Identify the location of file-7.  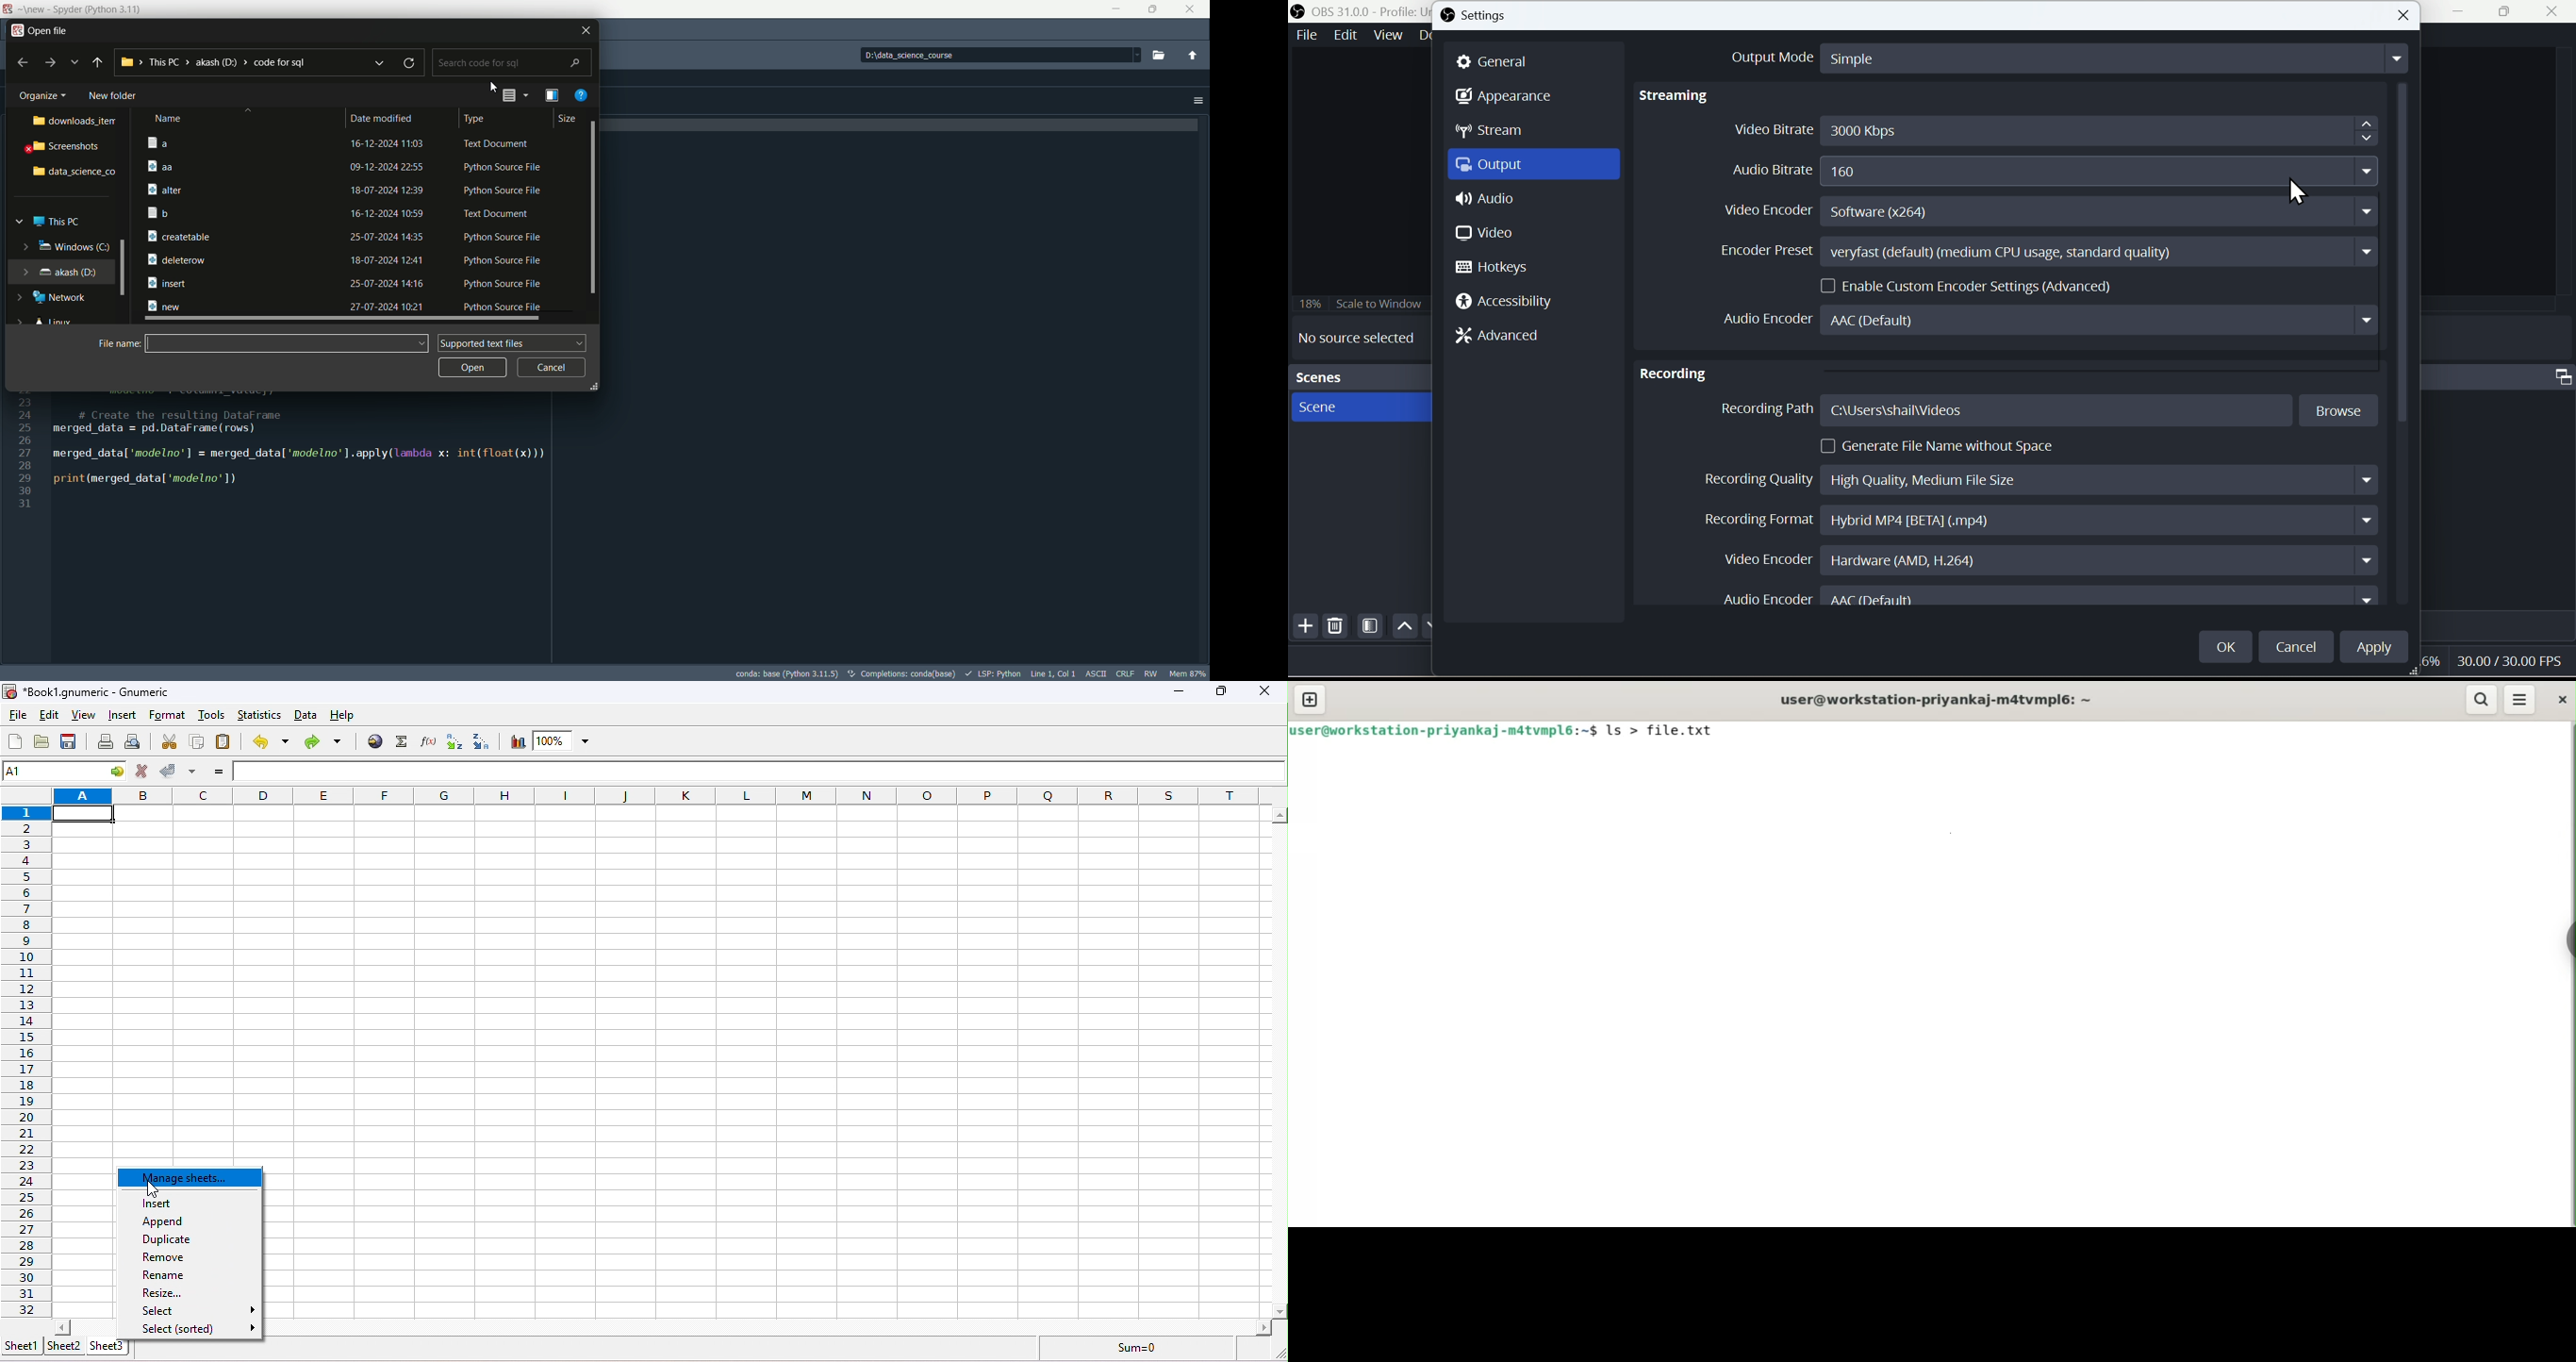
(345, 283).